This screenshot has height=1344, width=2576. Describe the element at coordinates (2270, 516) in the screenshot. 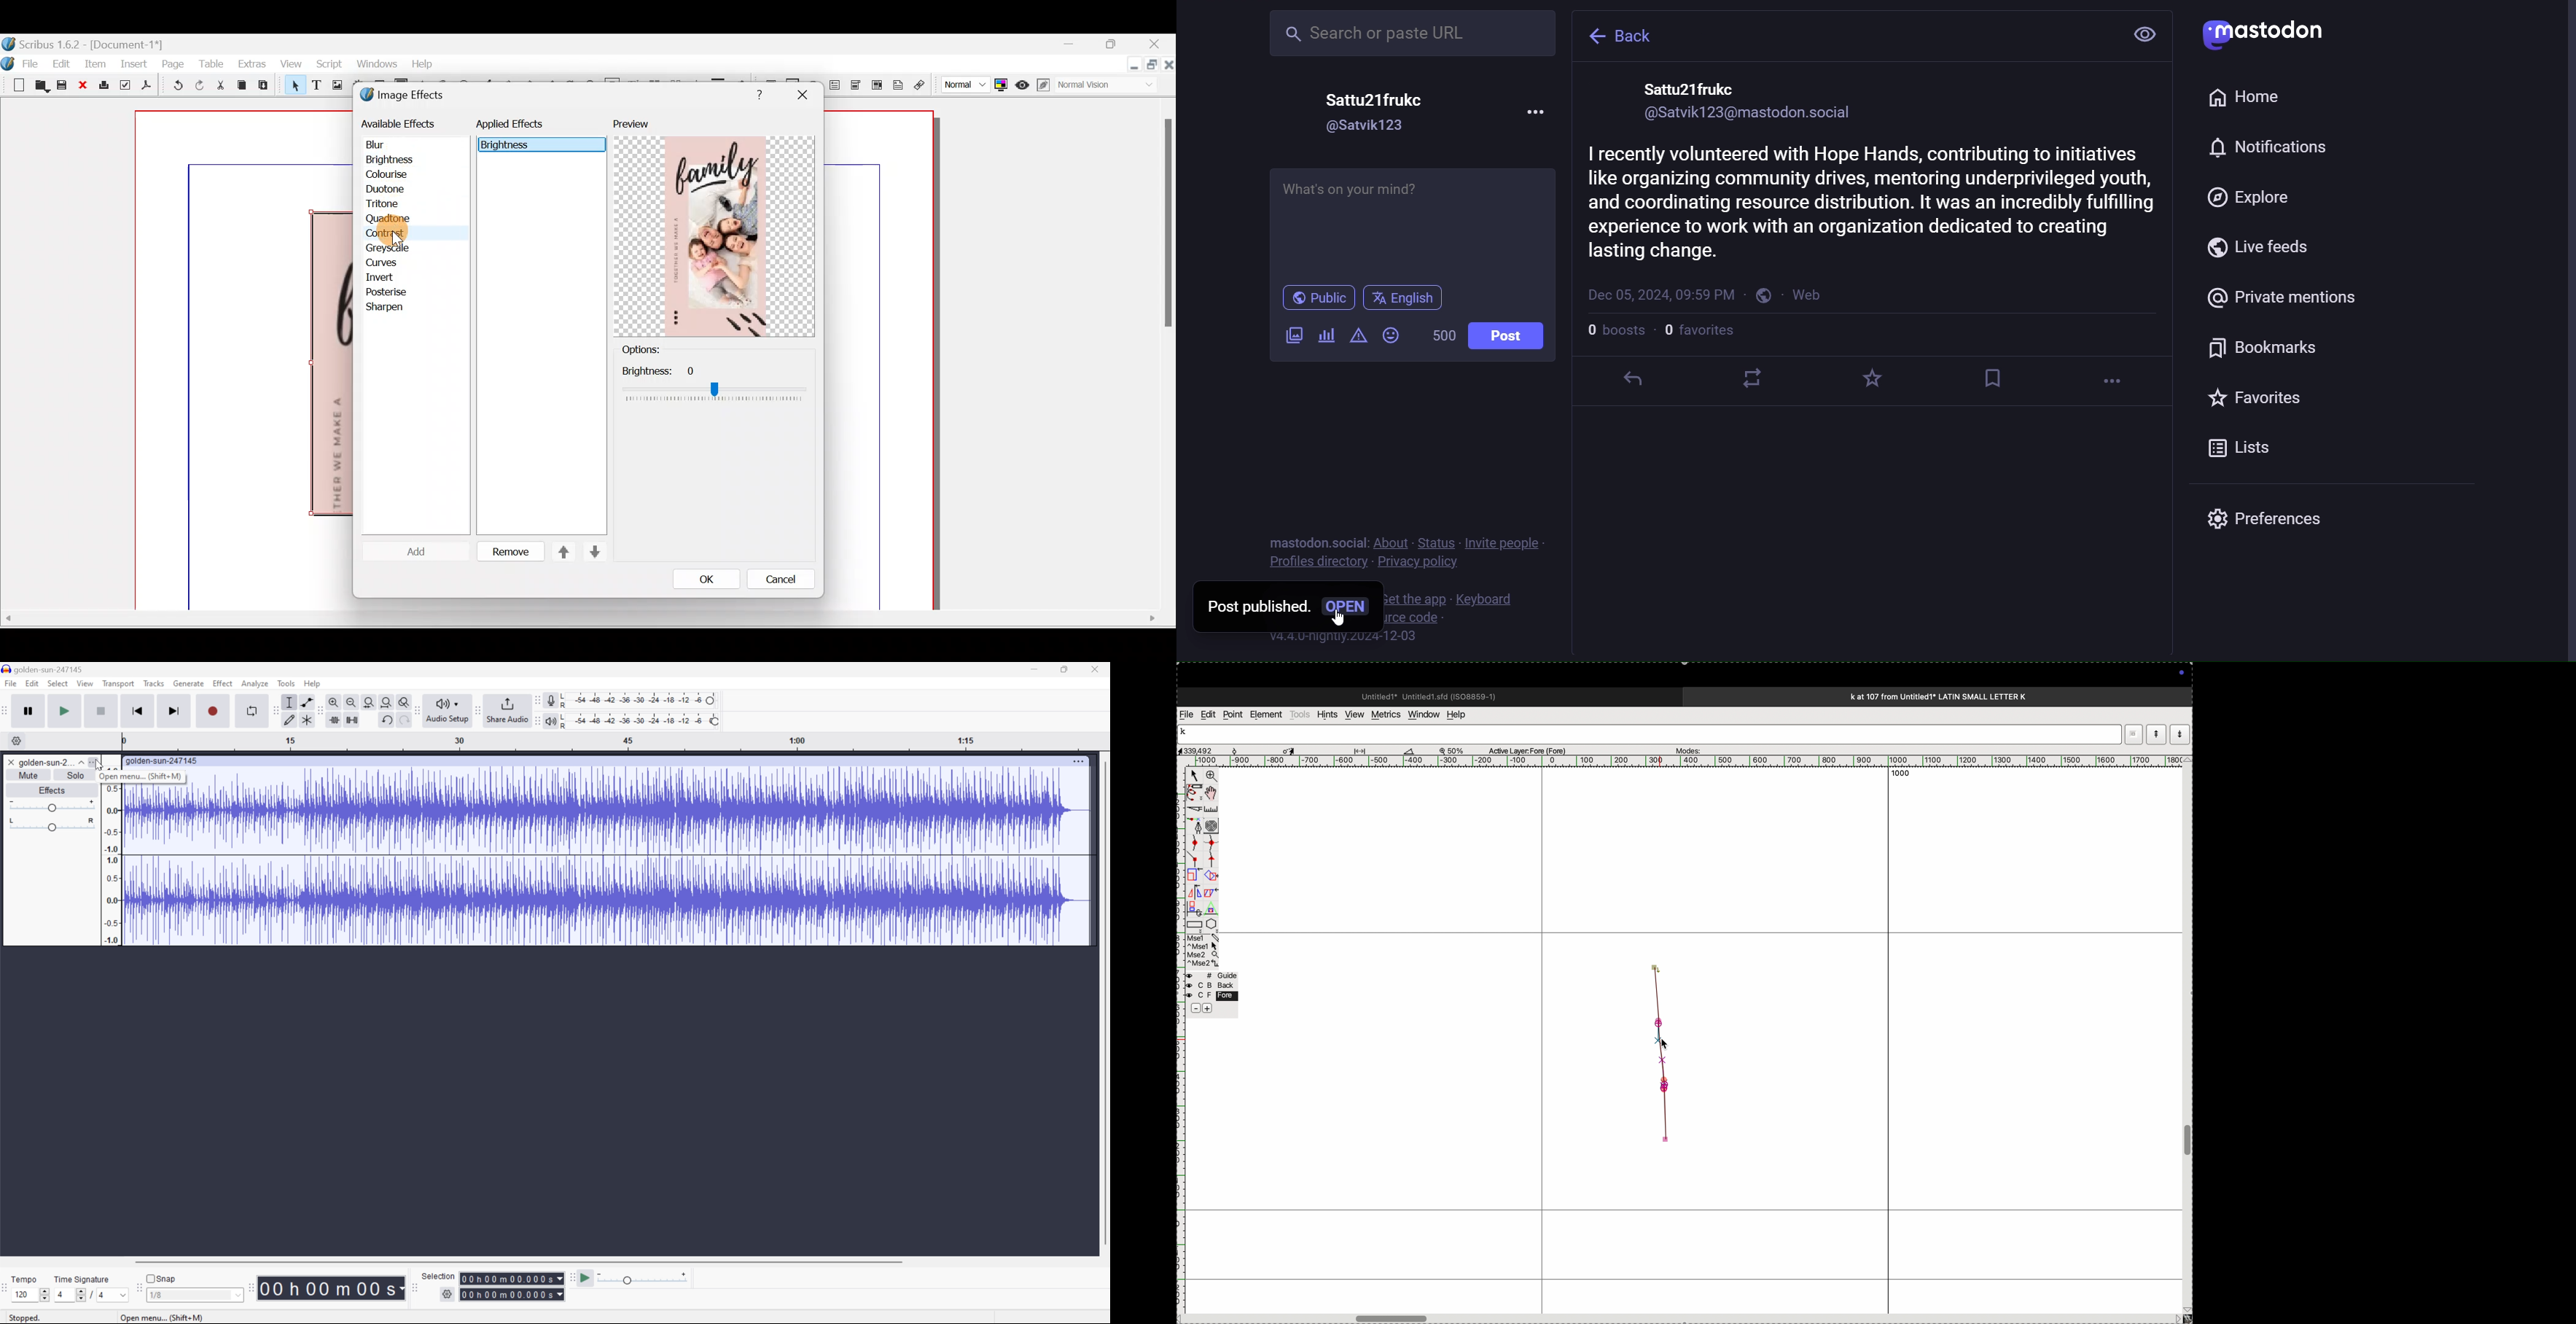

I see `preferences` at that location.